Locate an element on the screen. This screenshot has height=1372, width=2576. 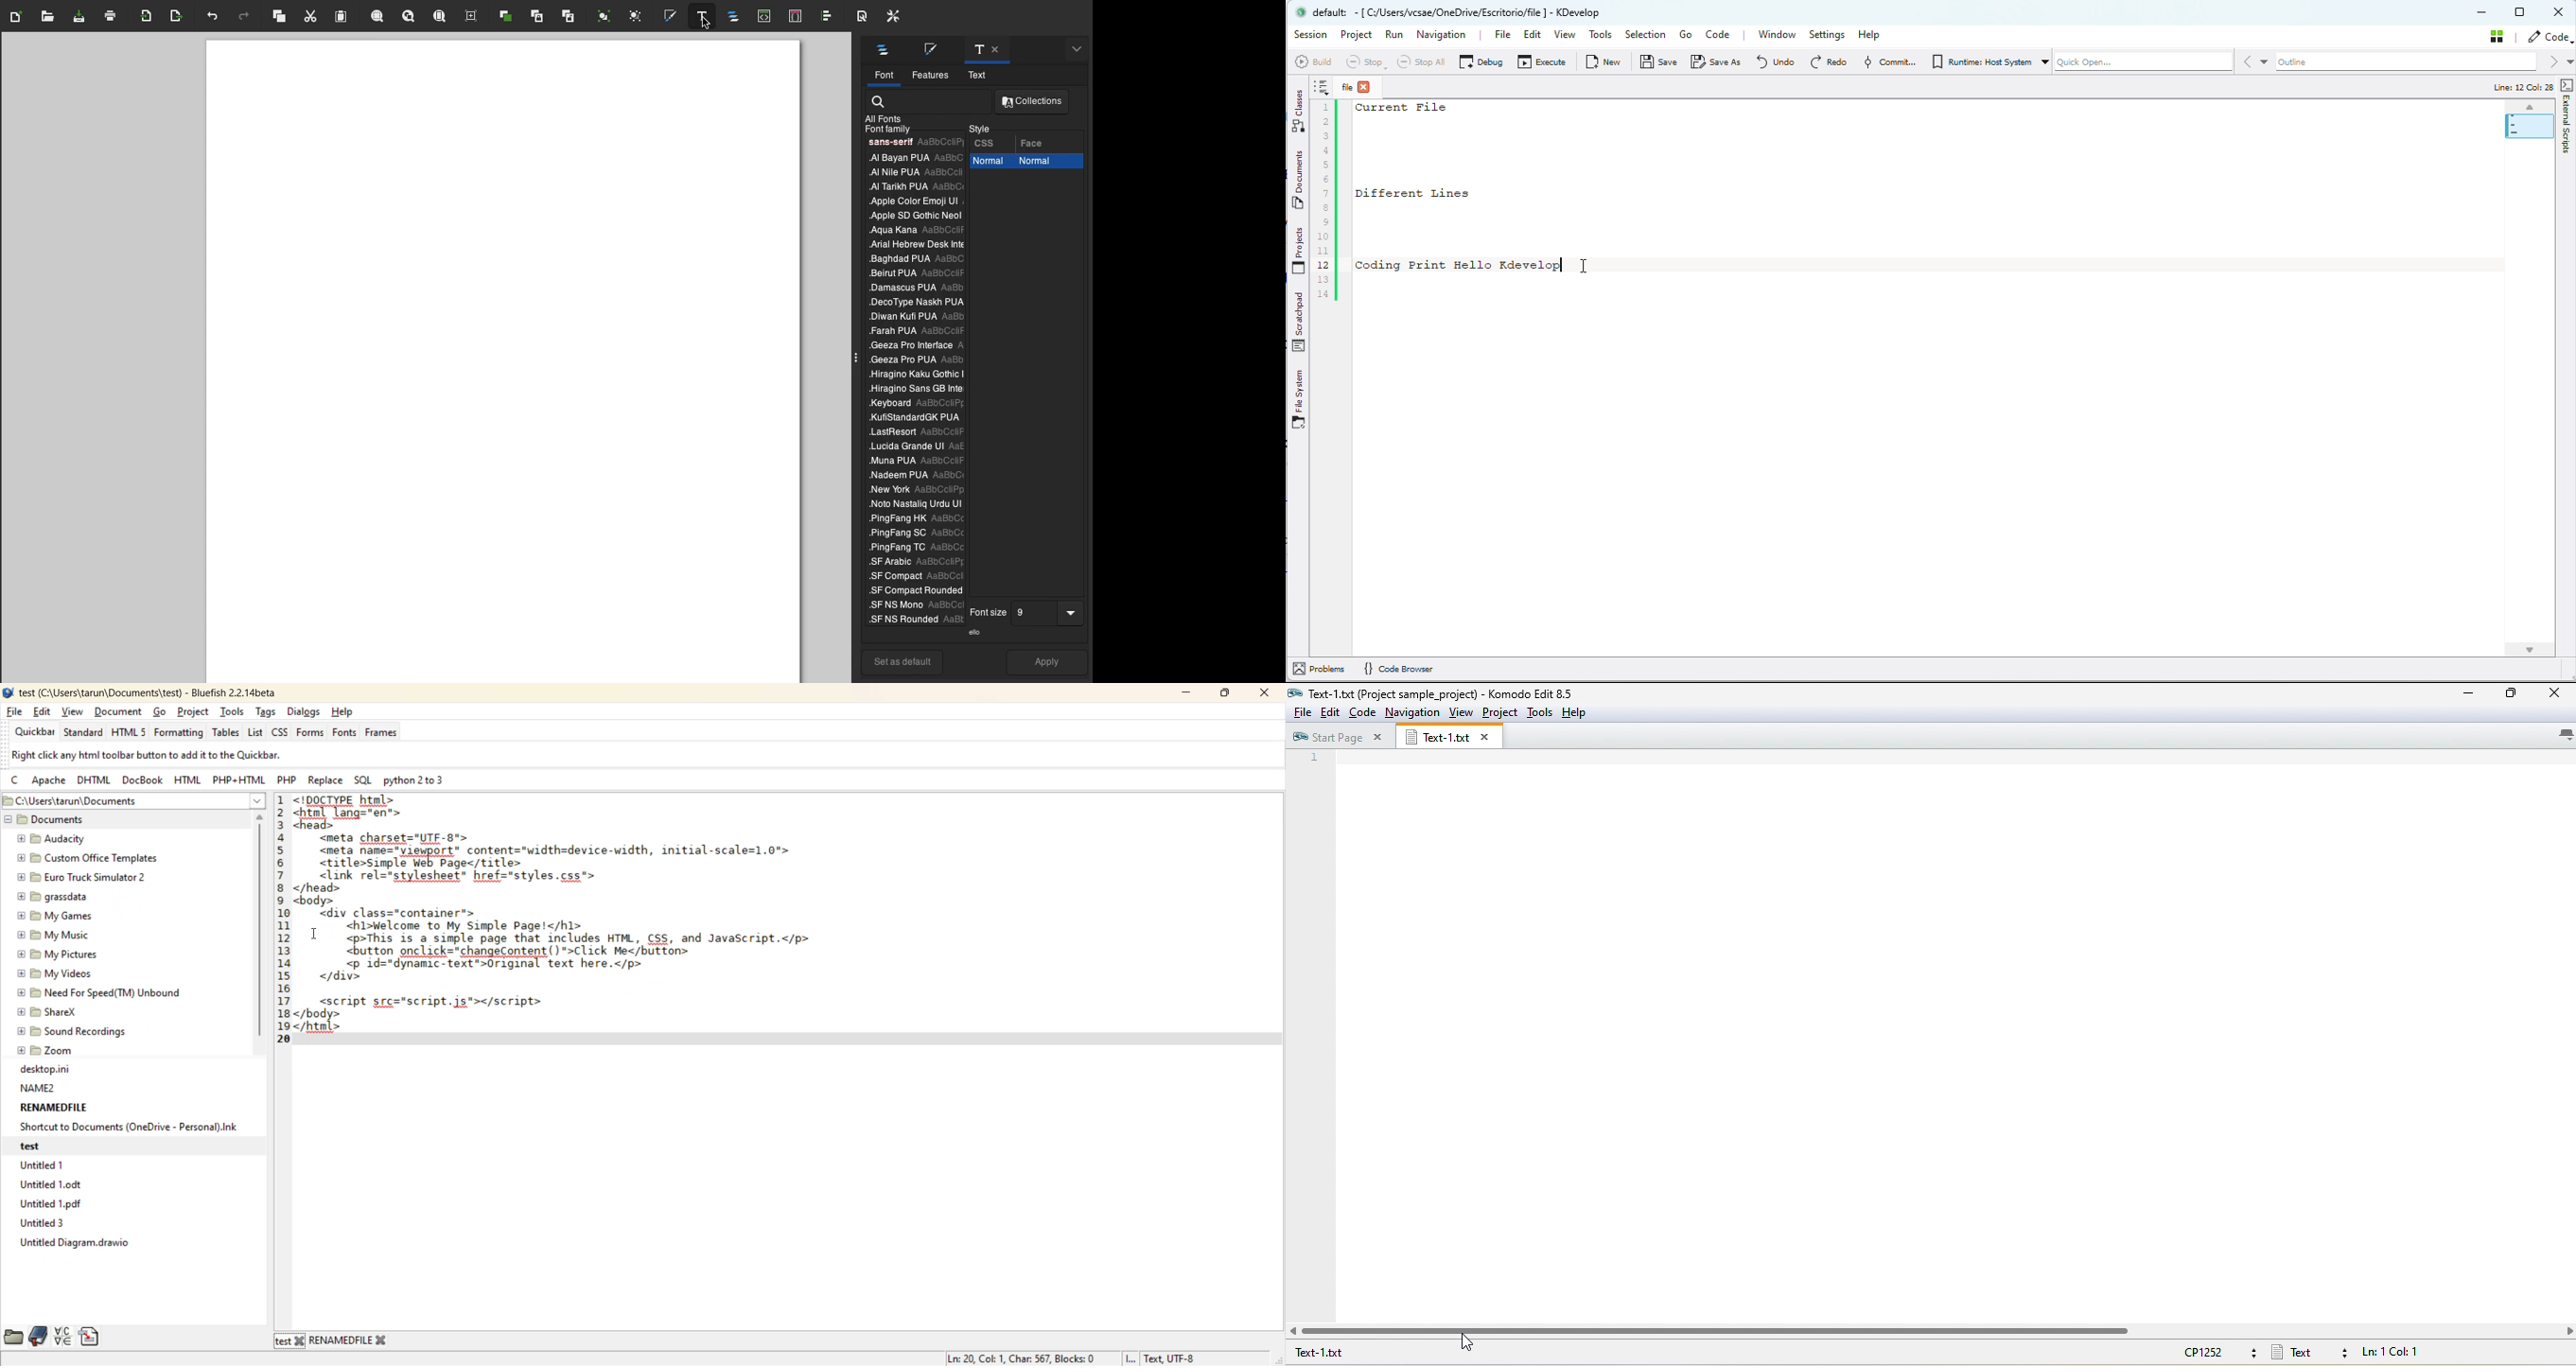
Normal is located at coordinates (1047, 162).